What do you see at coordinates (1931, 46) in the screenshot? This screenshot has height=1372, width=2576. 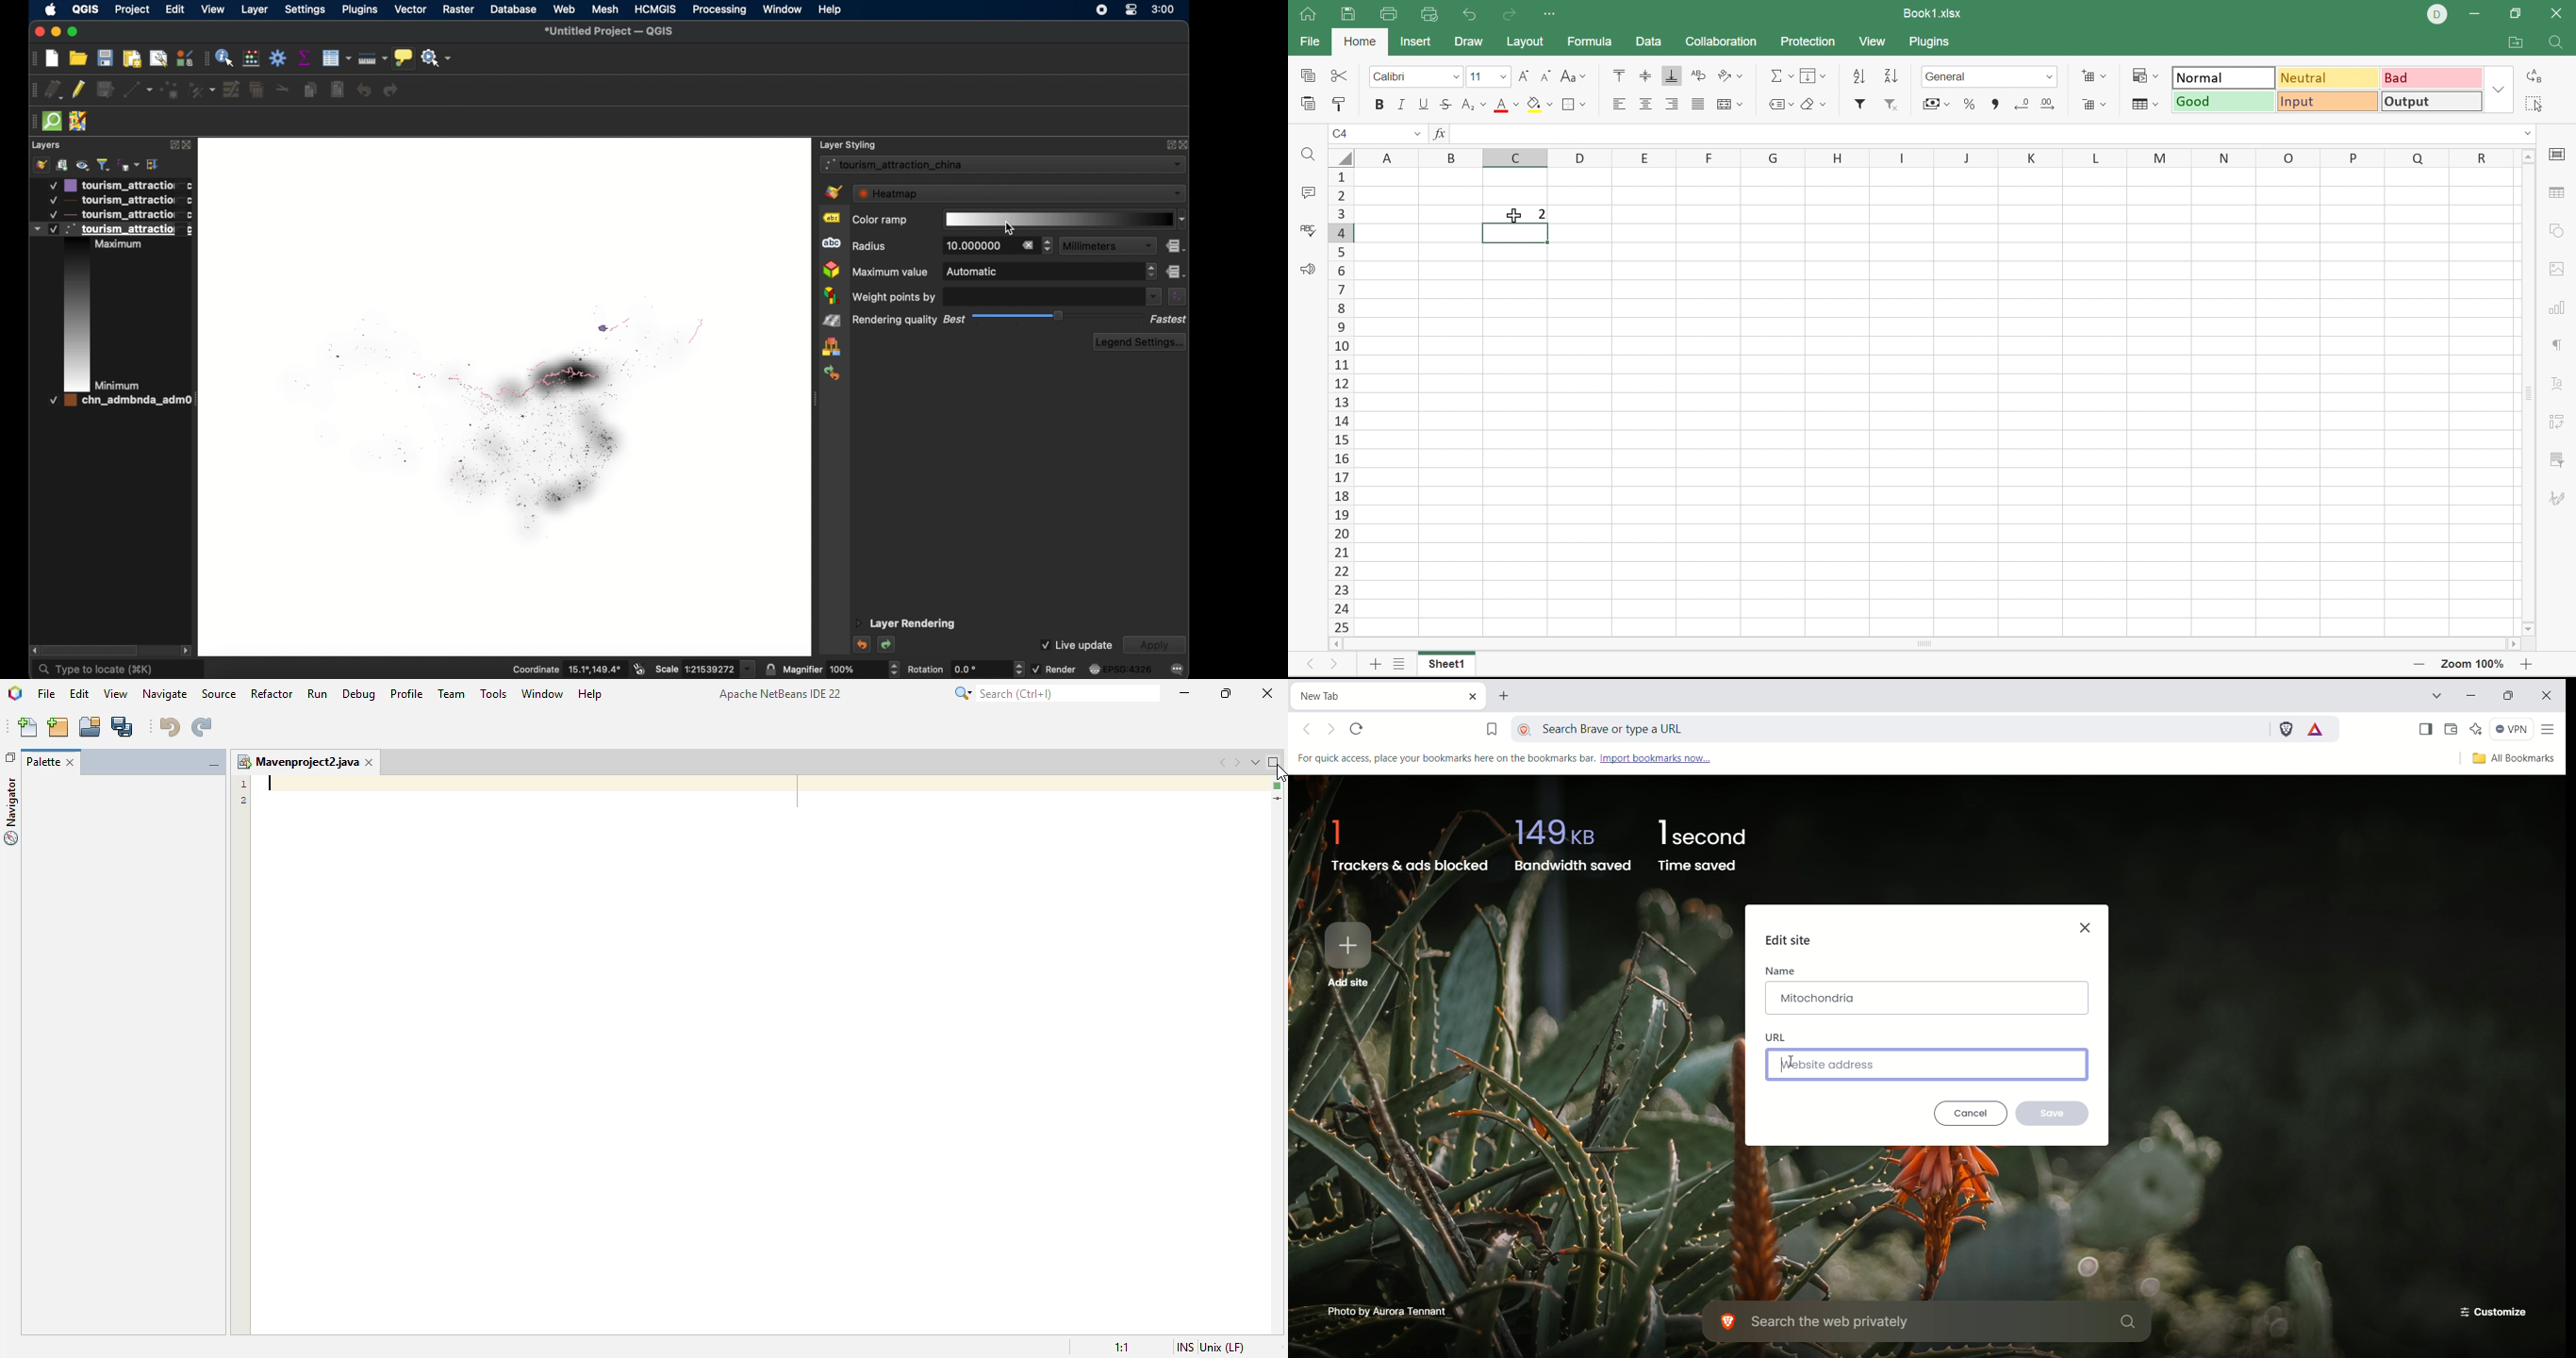 I see `Plugins` at bounding box center [1931, 46].